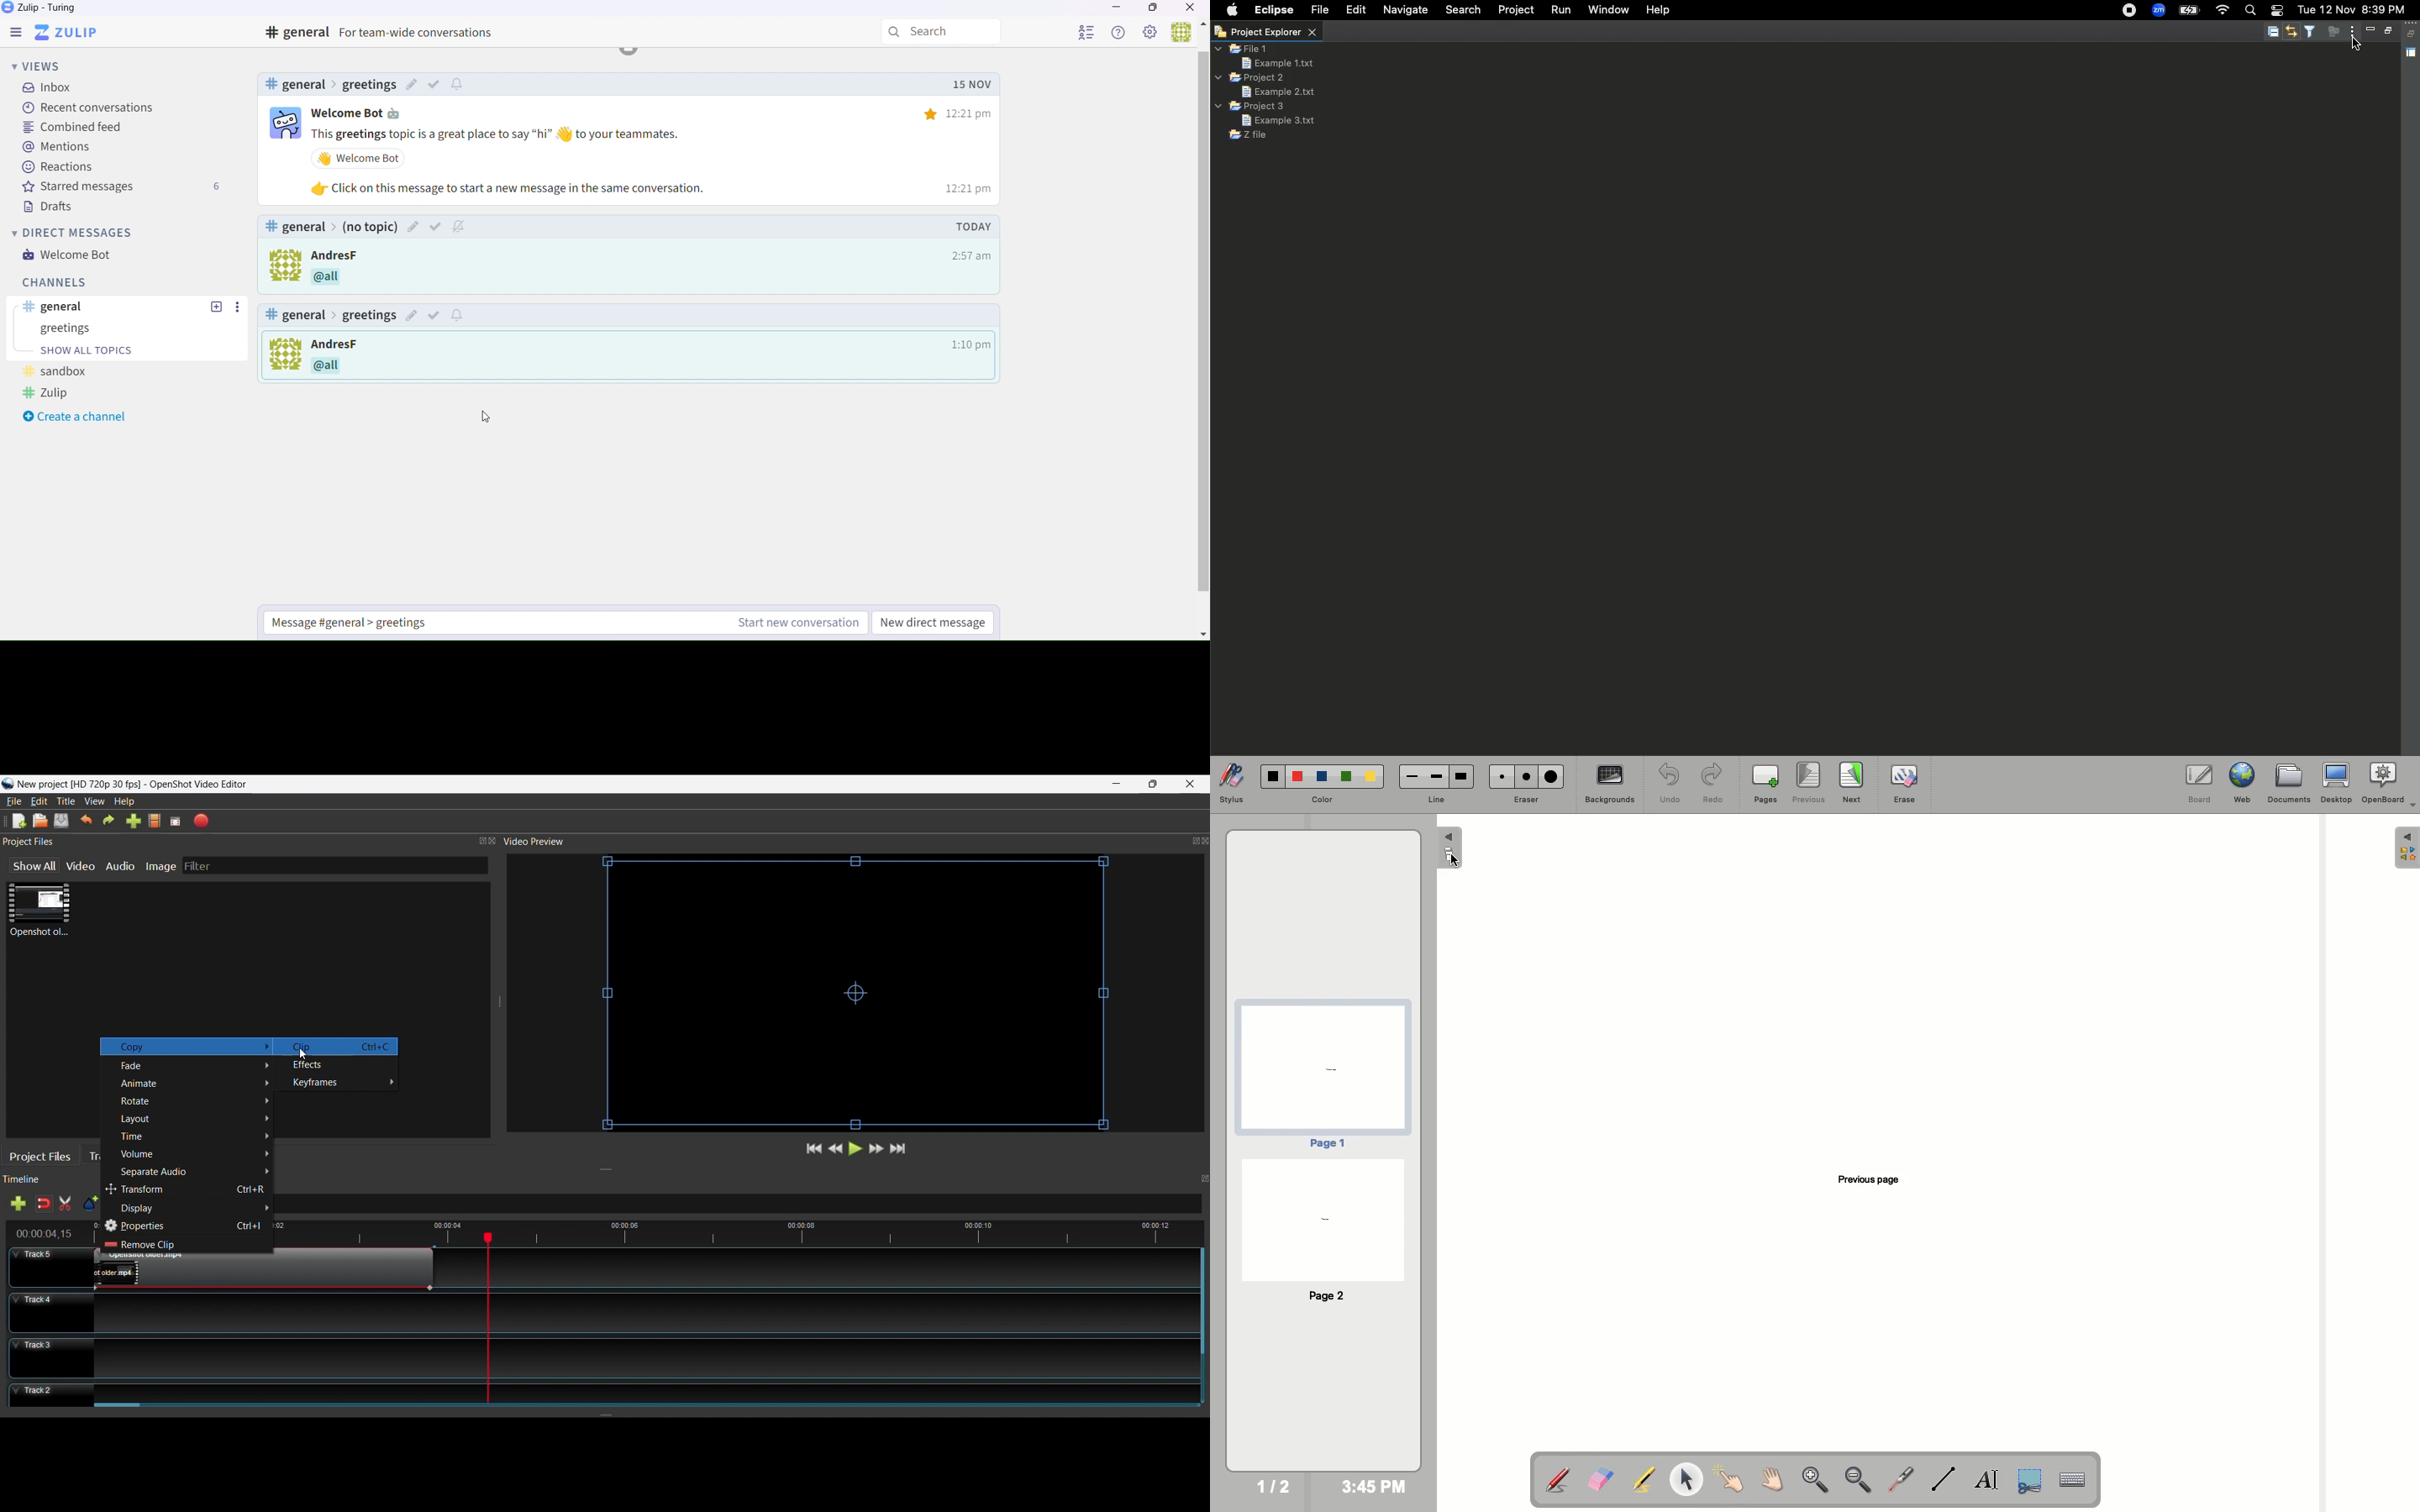 The image size is (2436, 1512). What do you see at coordinates (129, 329) in the screenshot?
I see `Sanbox` at bounding box center [129, 329].